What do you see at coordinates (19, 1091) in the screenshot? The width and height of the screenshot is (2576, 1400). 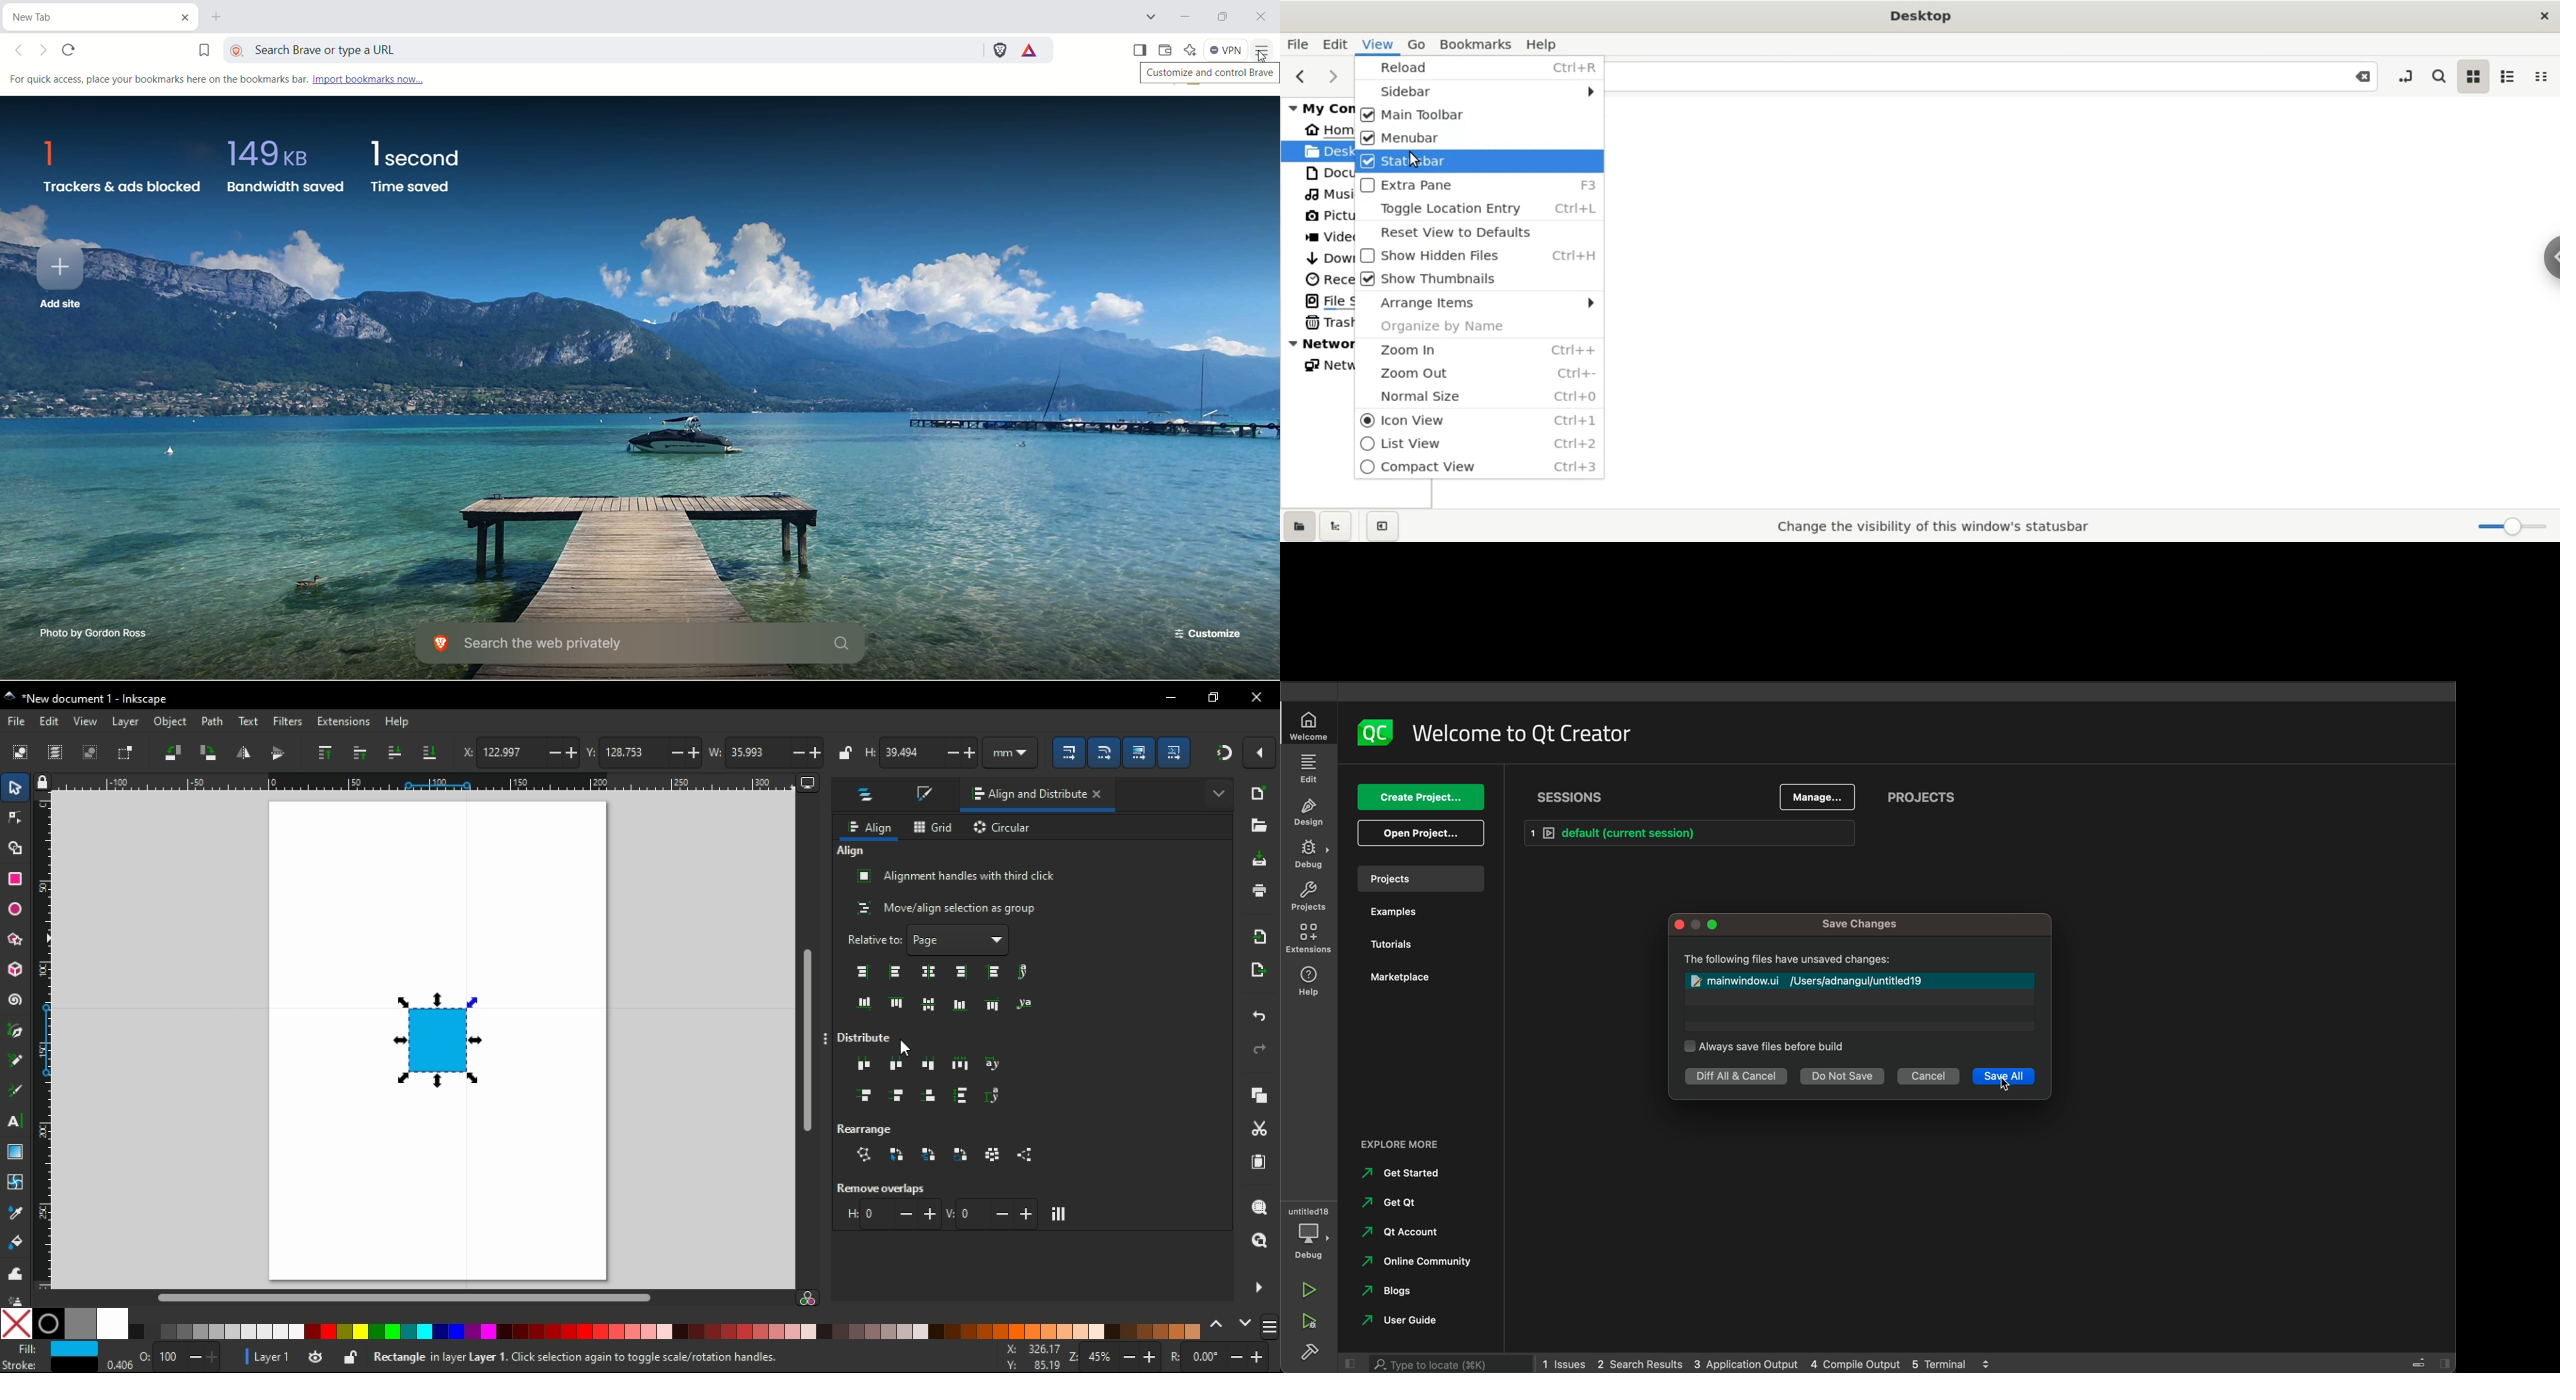 I see `calligraphy tool` at bounding box center [19, 1091].